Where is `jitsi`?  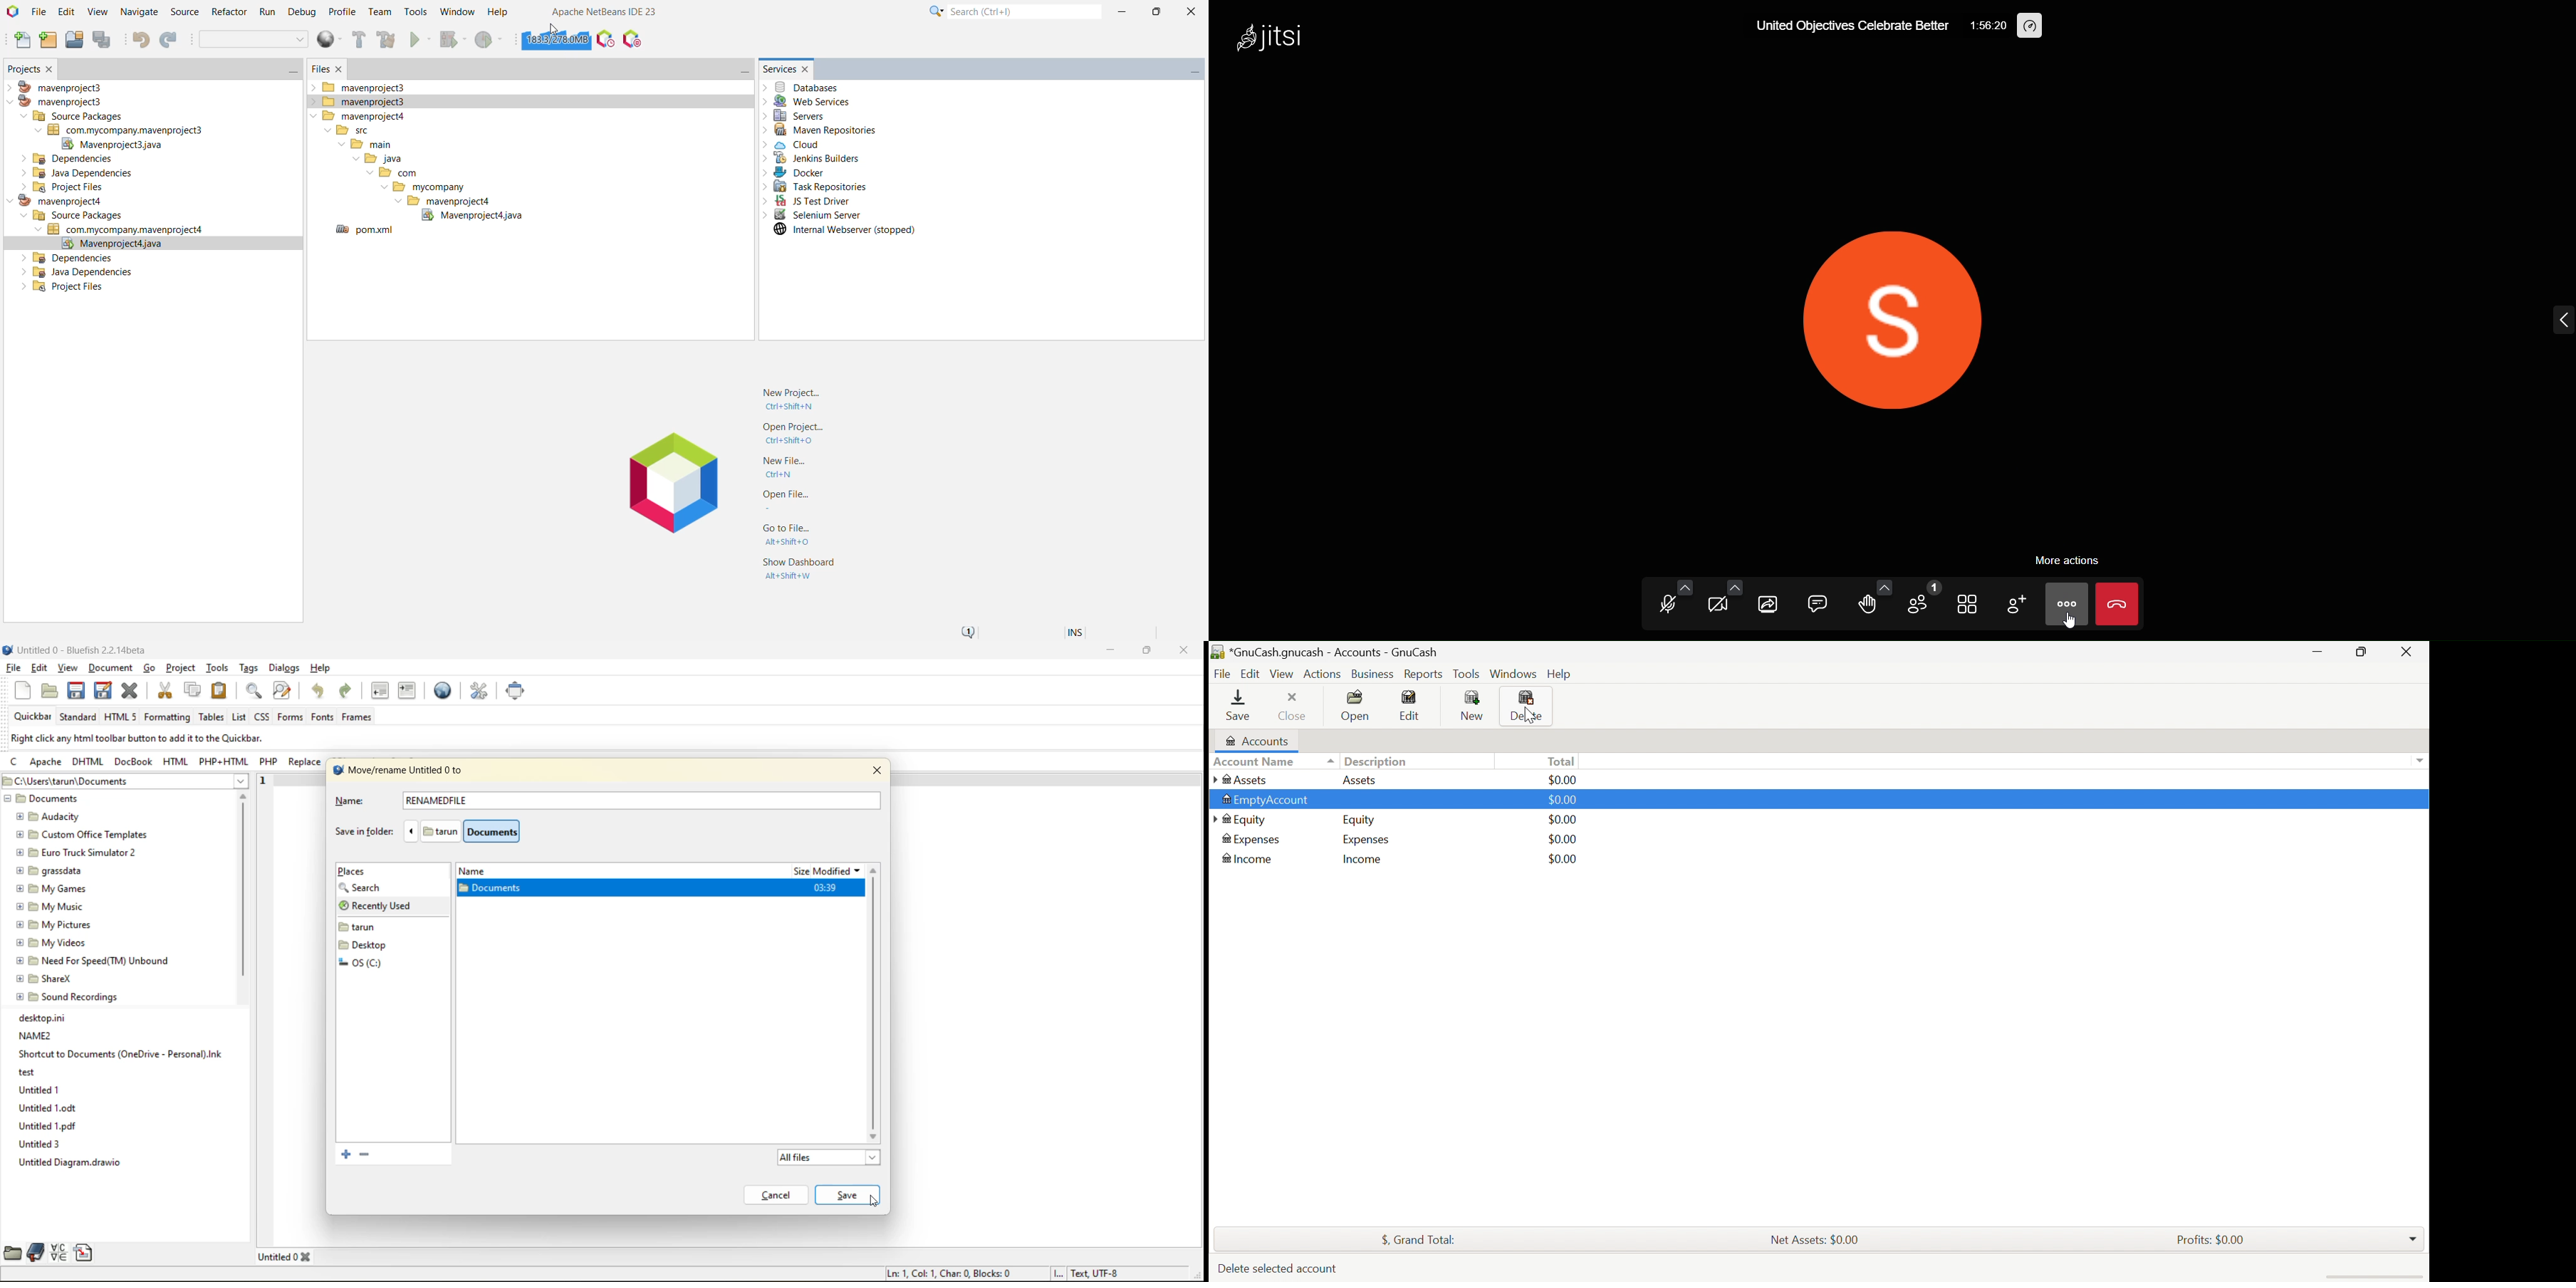
jitsi is located at coordinates (1281, 40).